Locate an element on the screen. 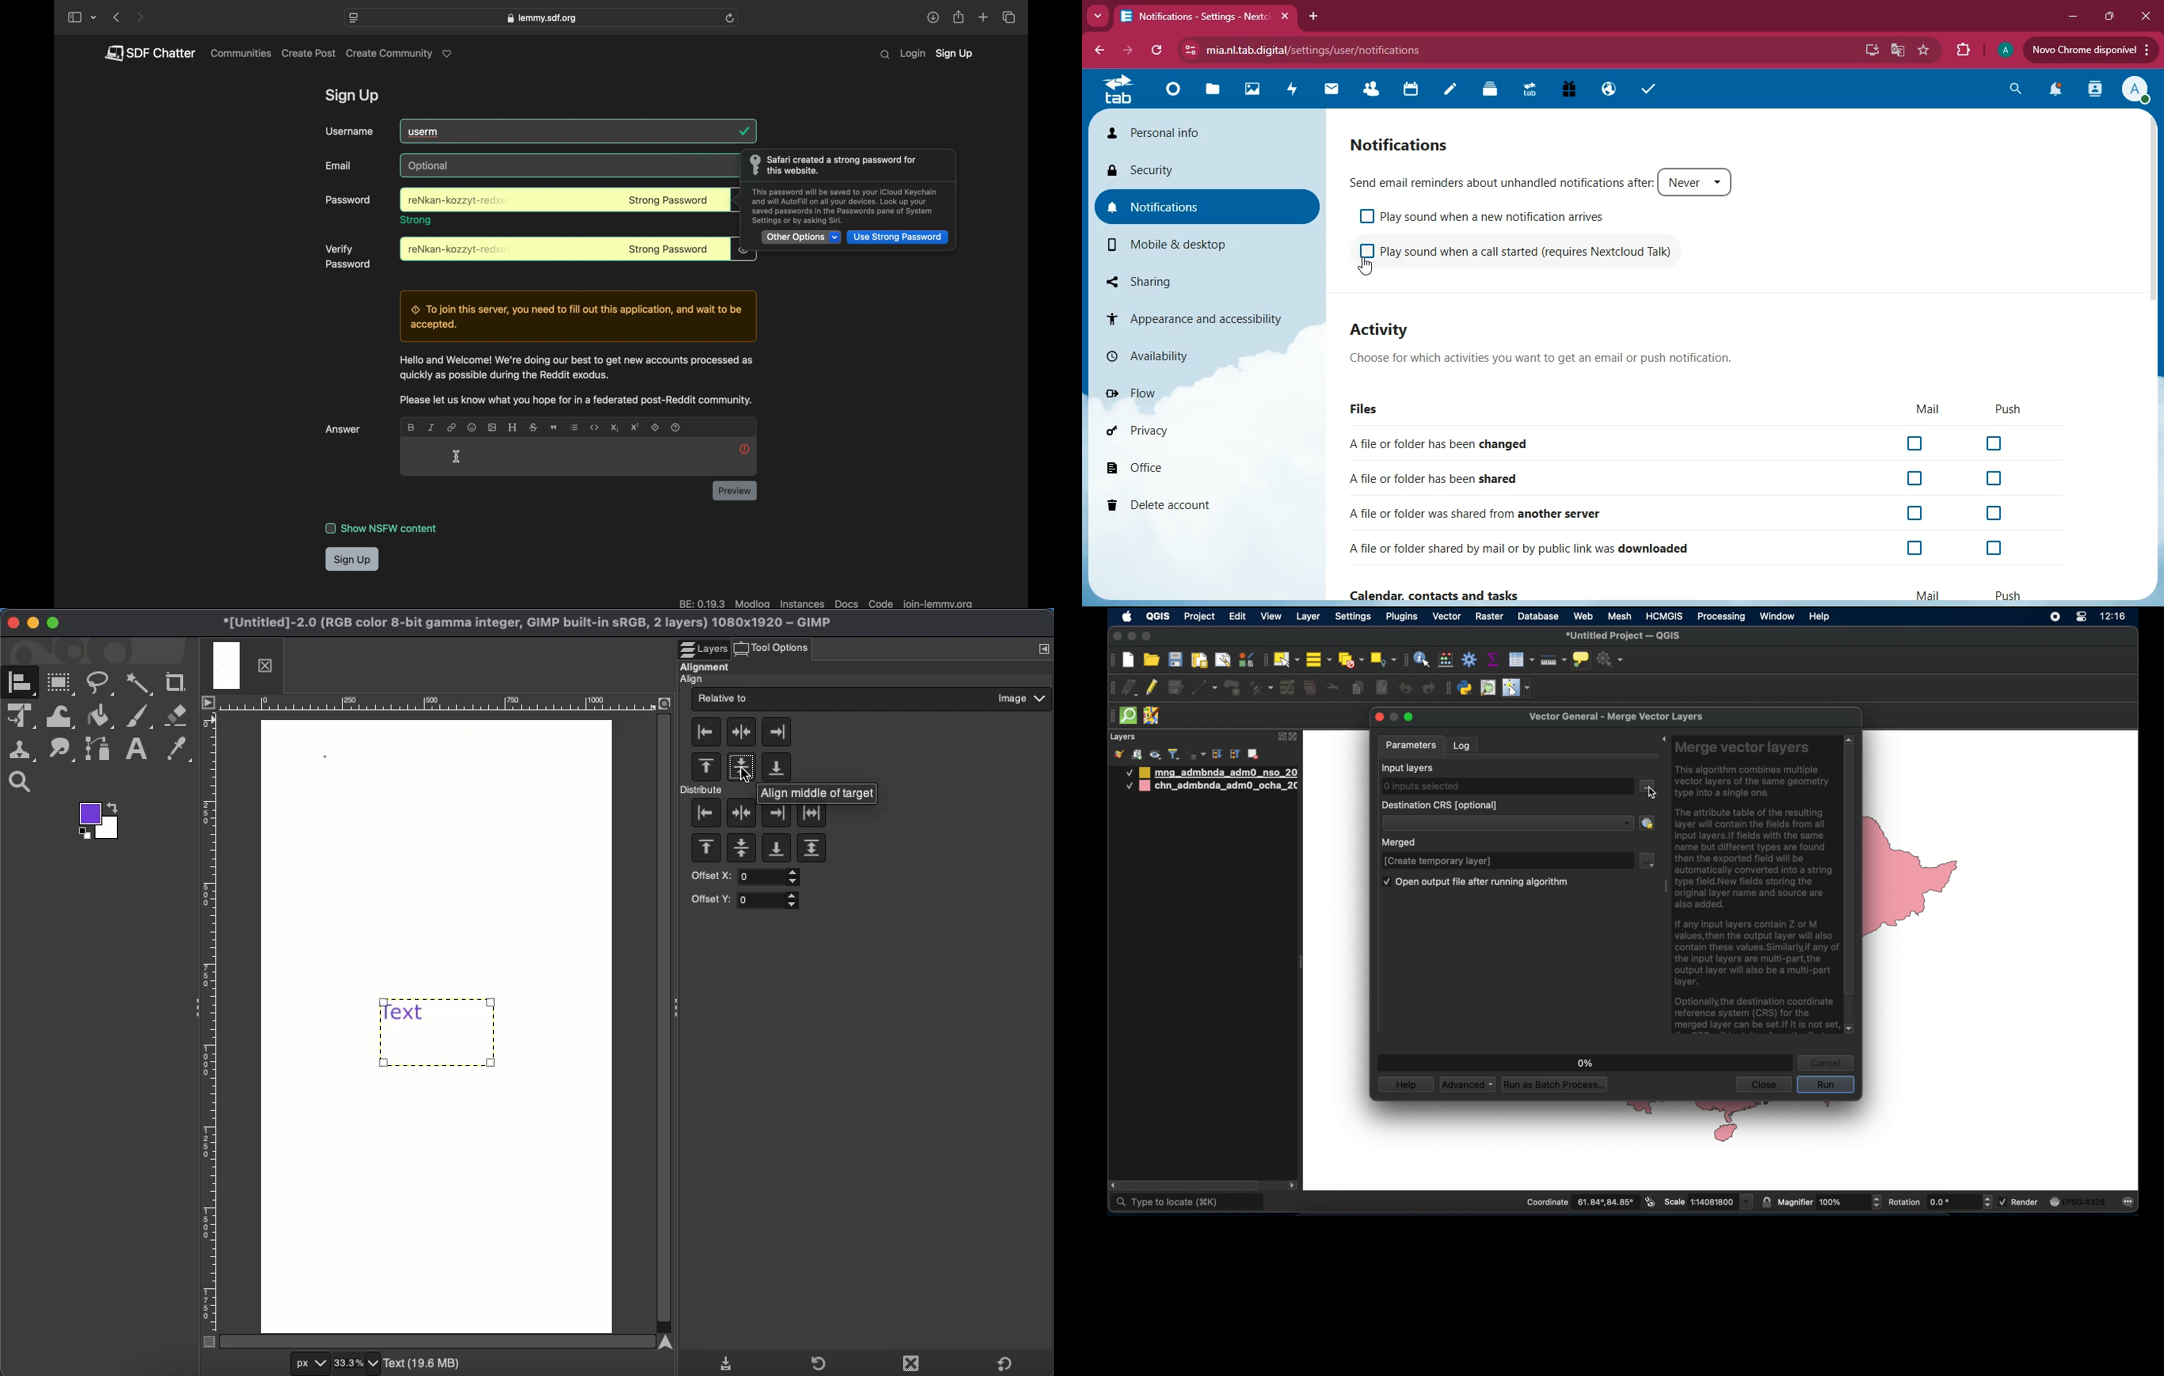  save edits is located at coordinates (1175, 688).